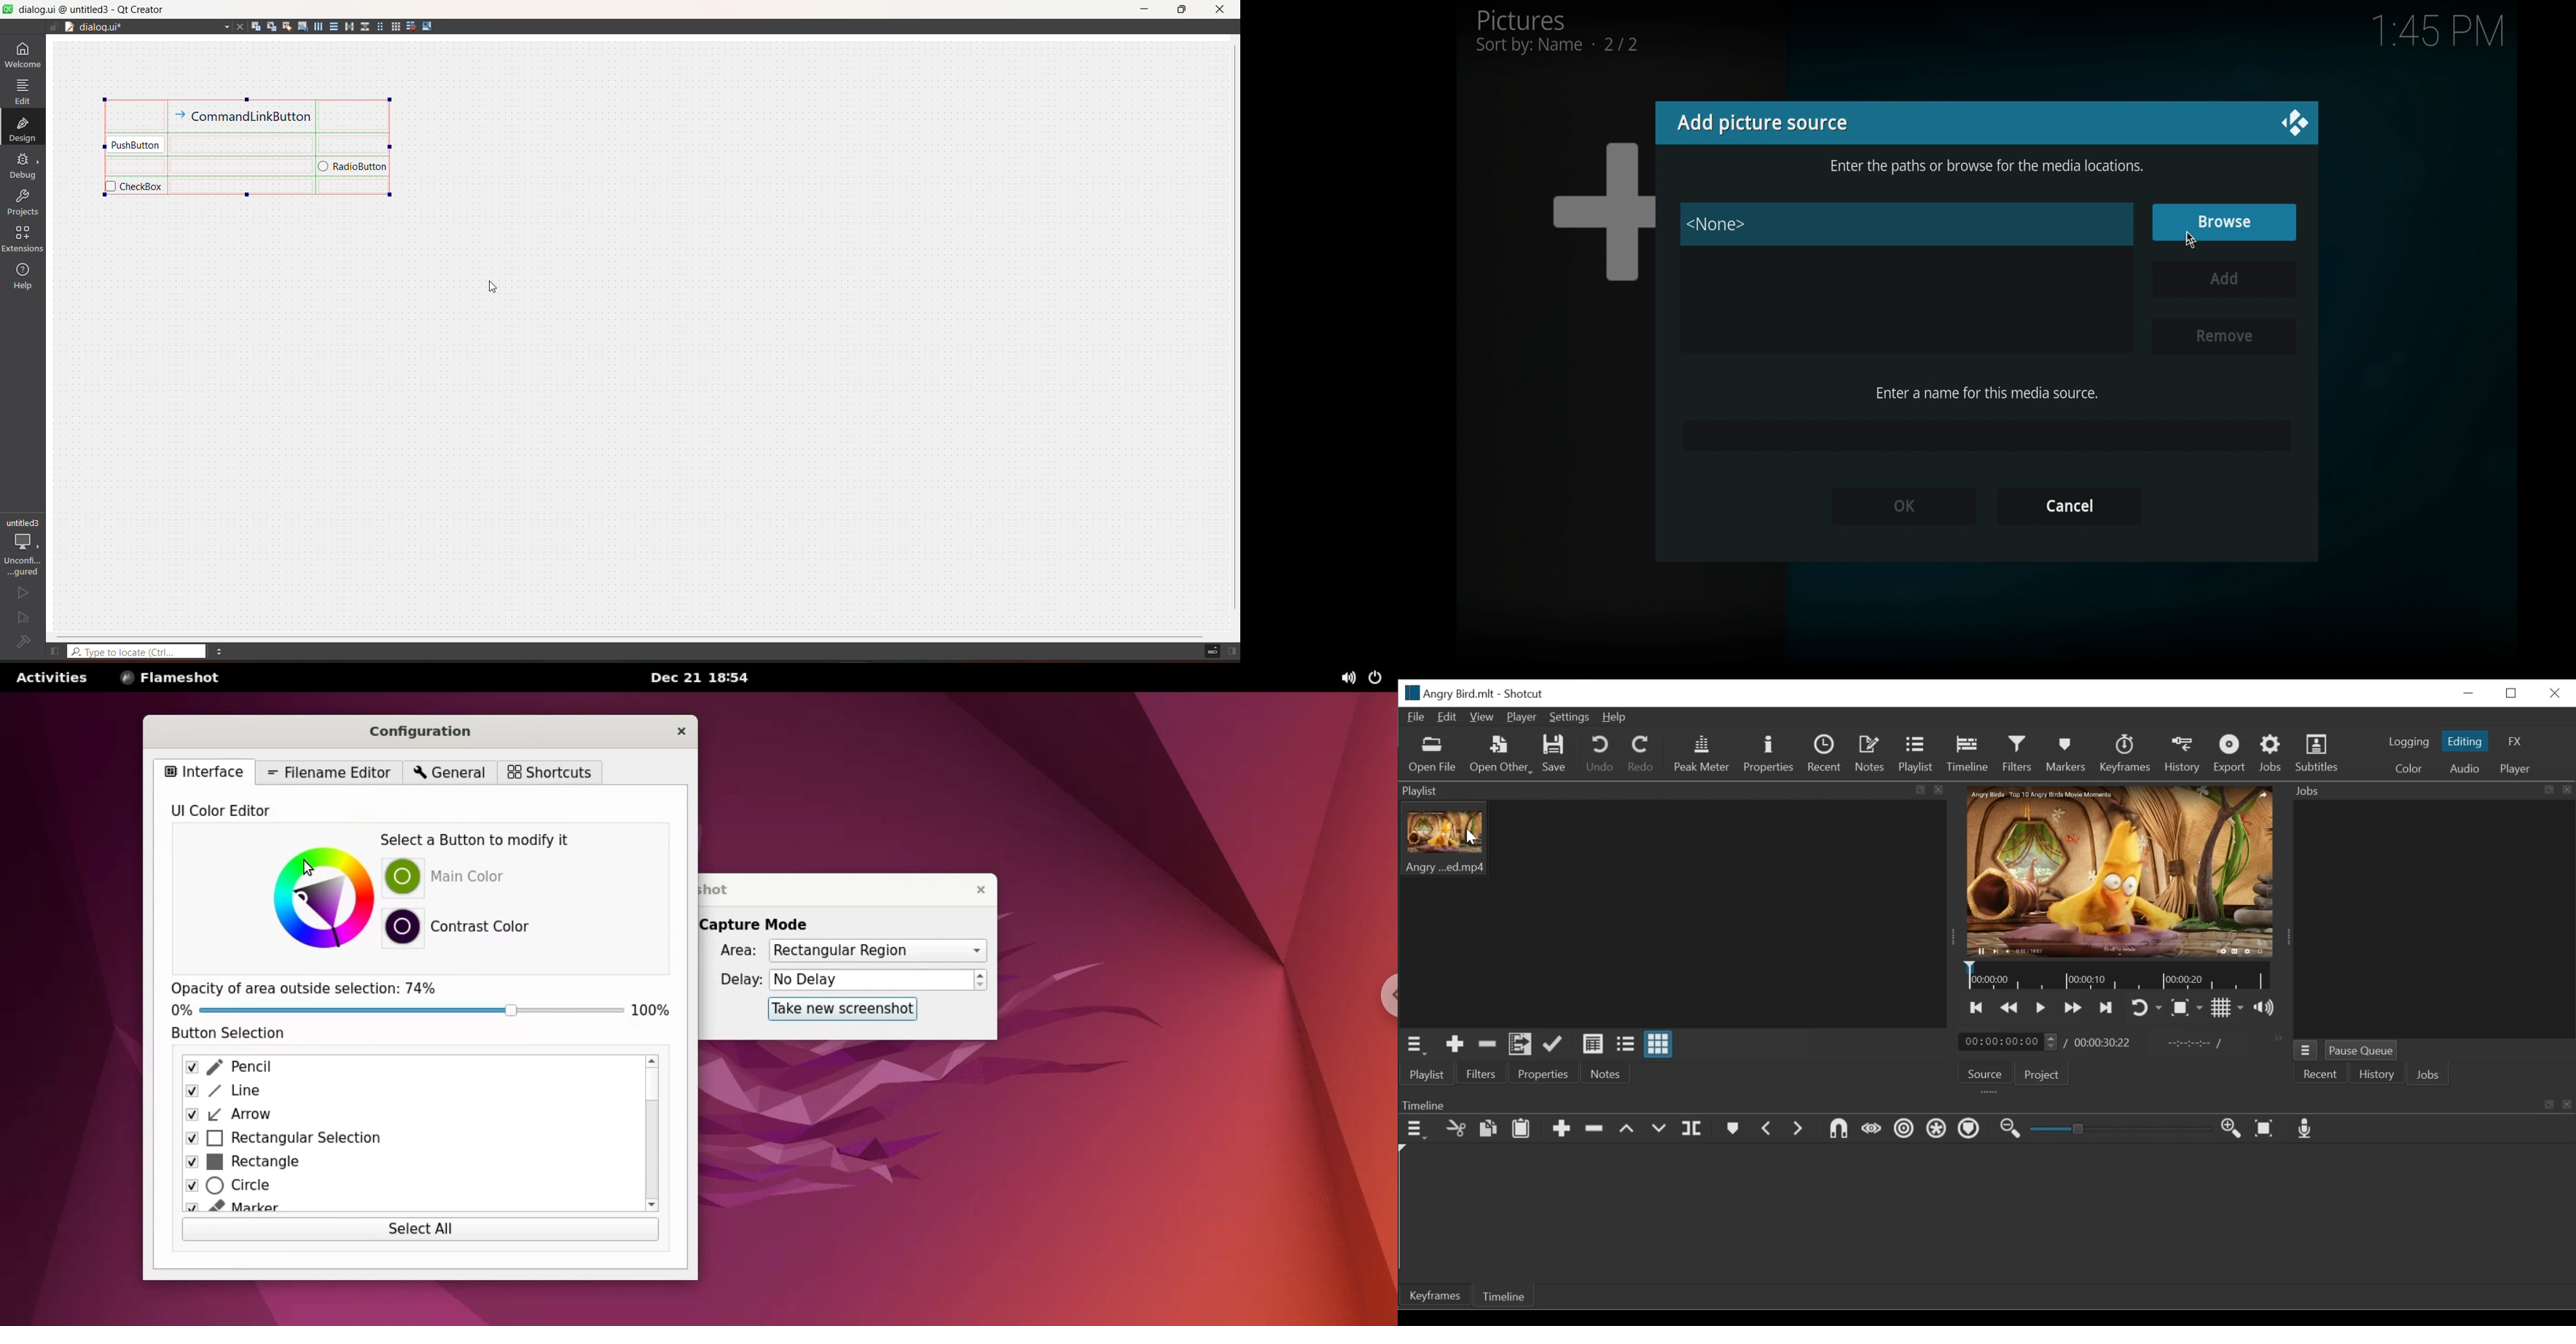 The image size is (2576, 1344). What do you see at coordinates (1987, 168) in the screenshot?
I see `info` at bounding box center [1987, 168].